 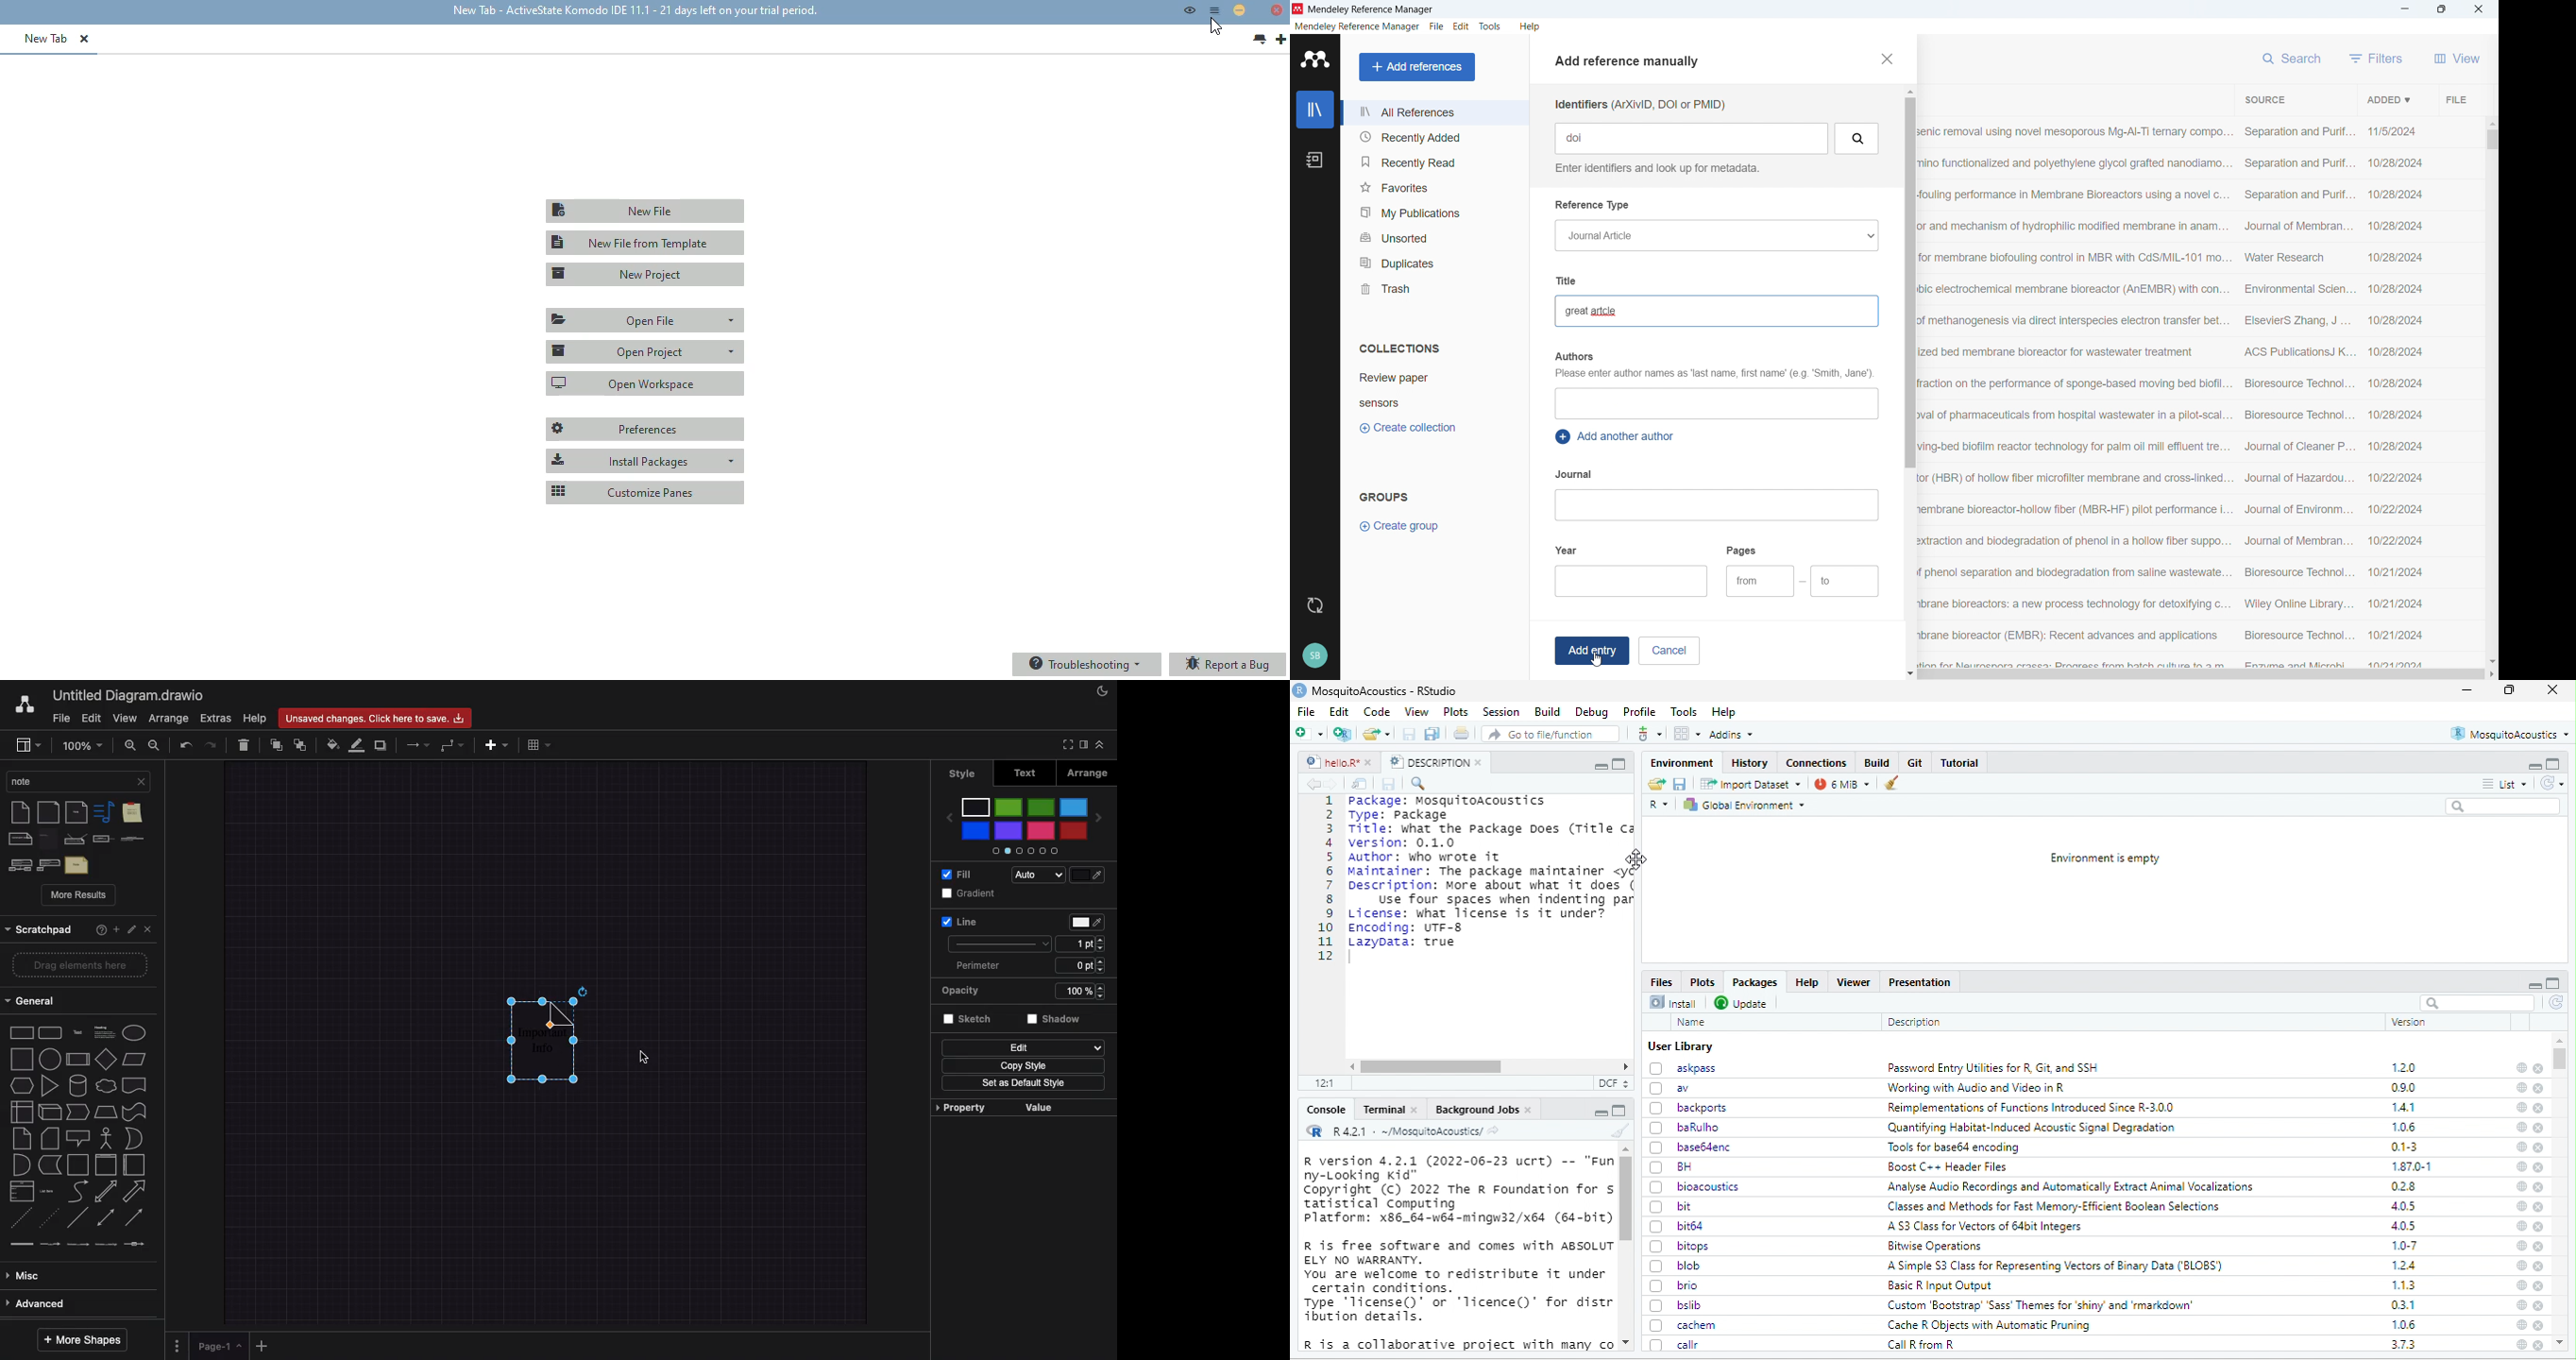 I want to click on paralellogram, so click(x=137, y=1059).